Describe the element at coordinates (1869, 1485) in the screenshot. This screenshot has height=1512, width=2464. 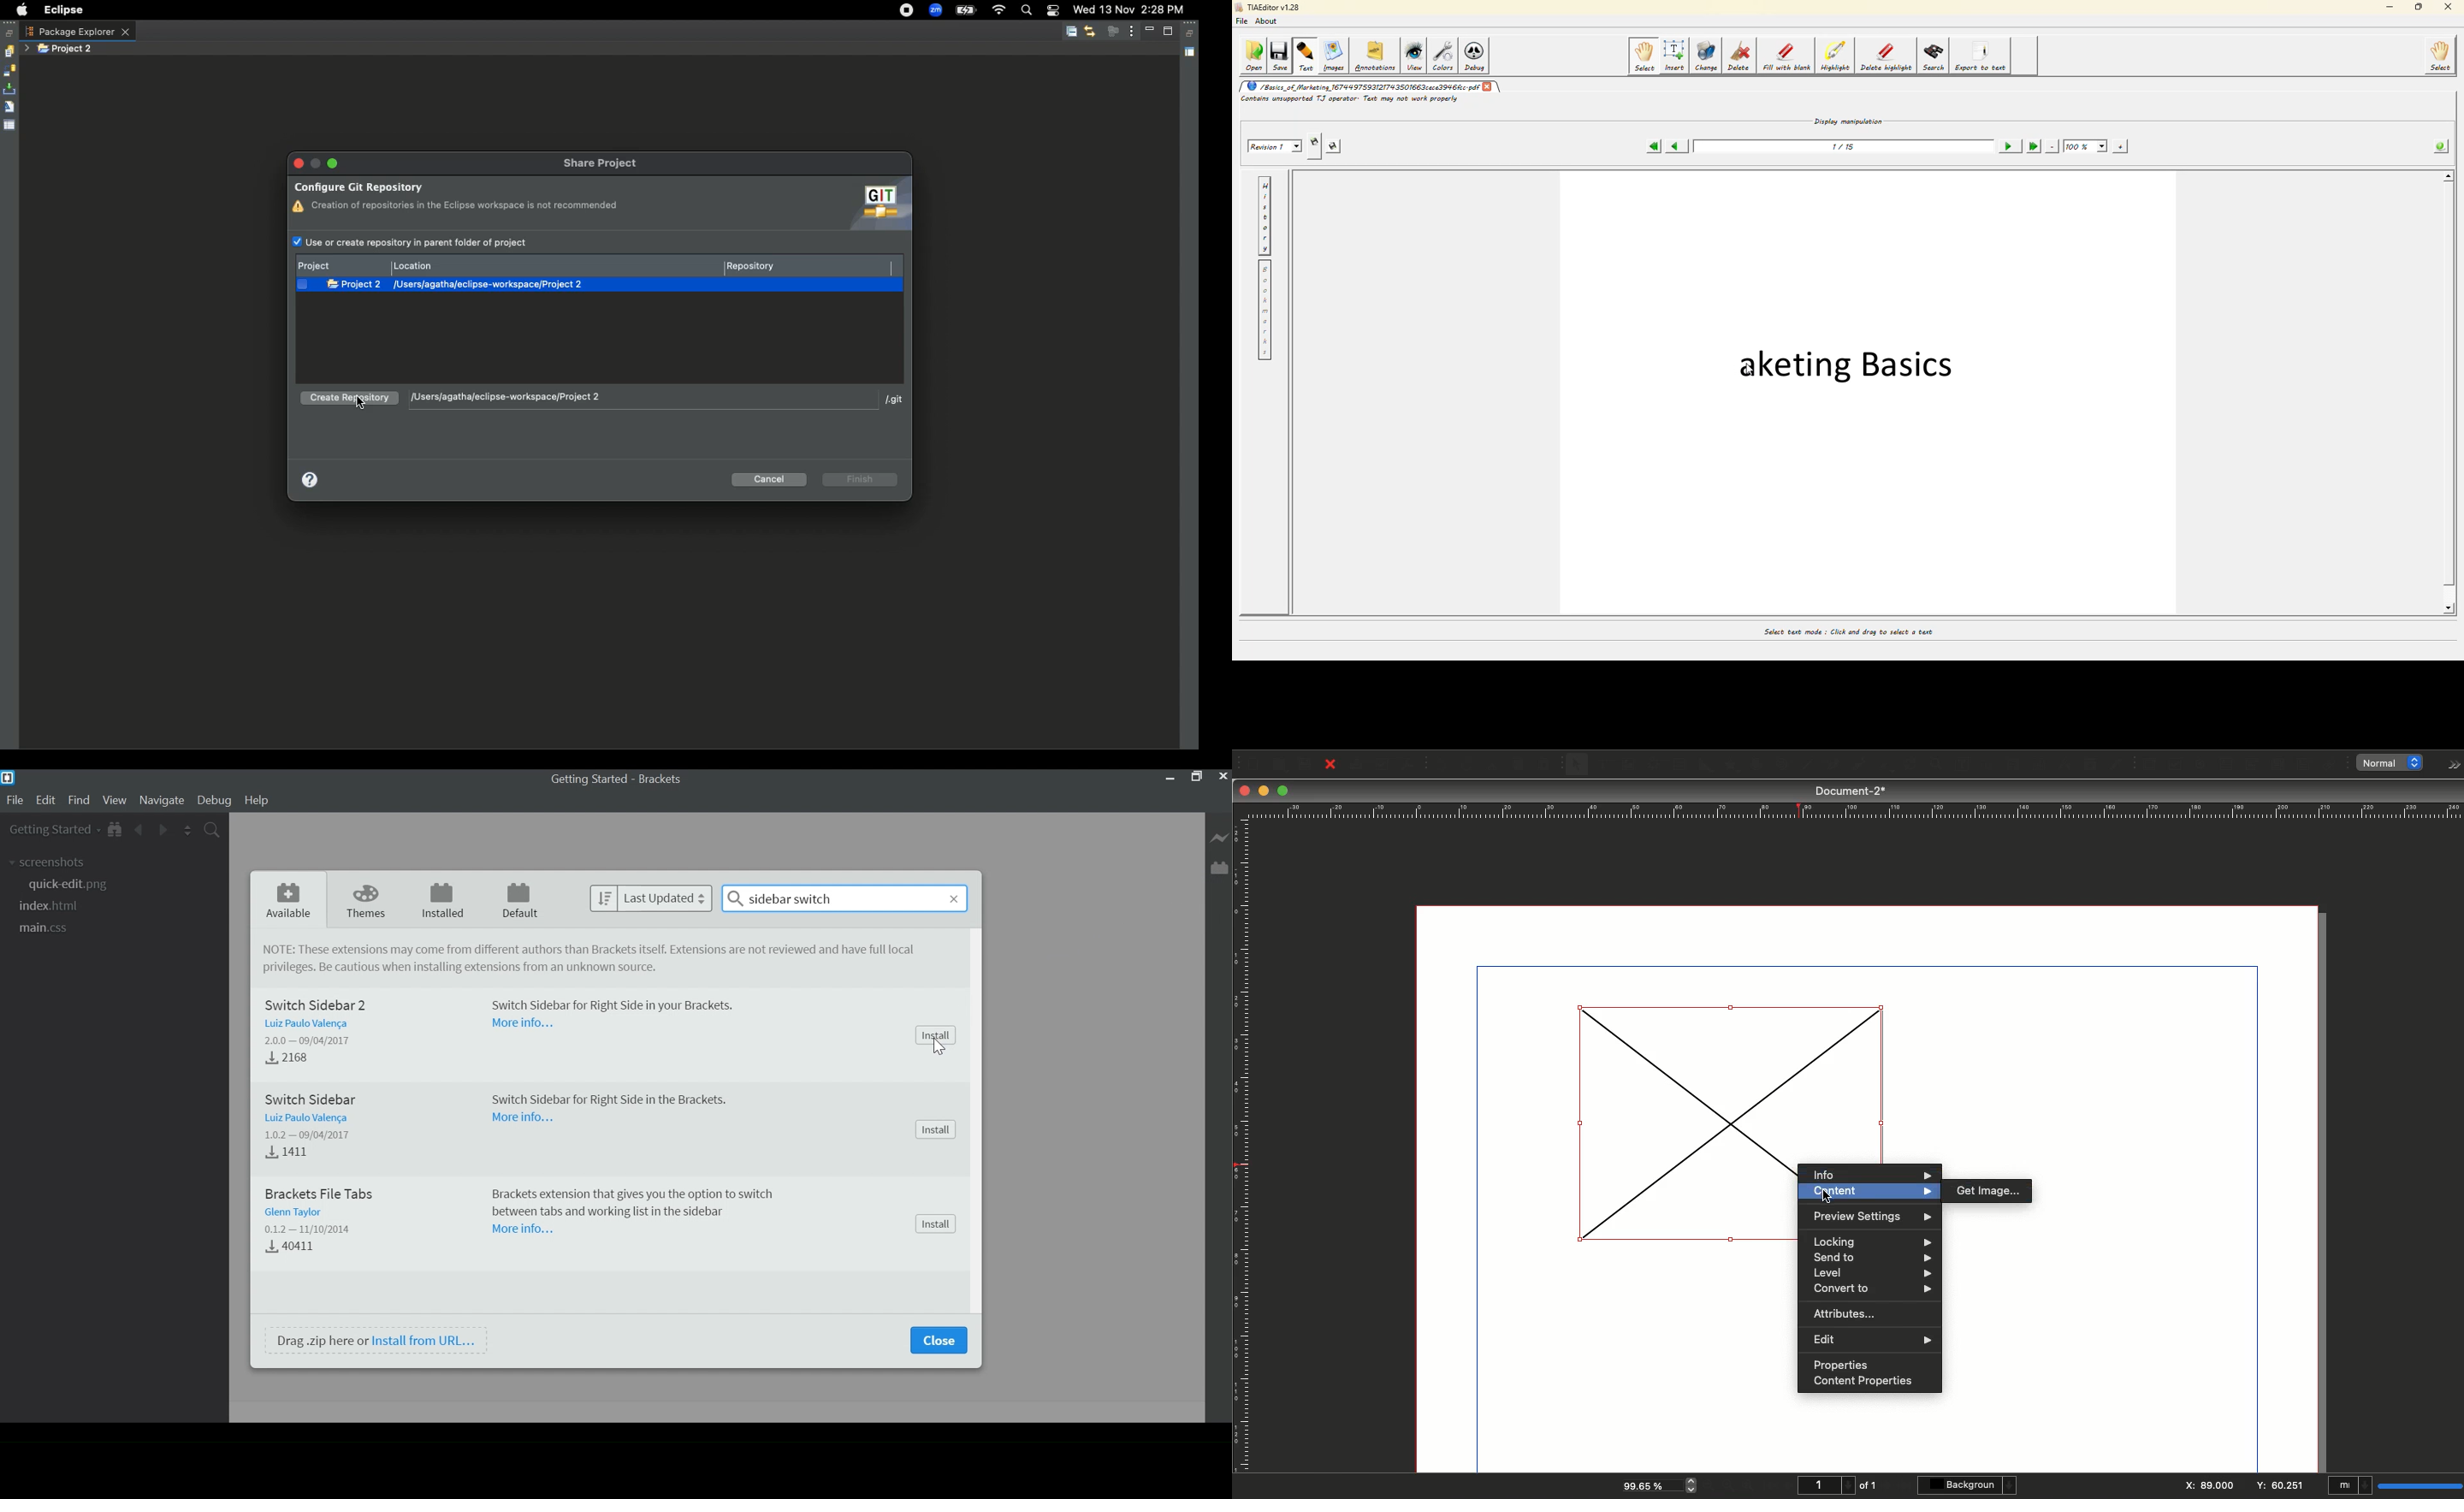
I see `of 1` at that location.